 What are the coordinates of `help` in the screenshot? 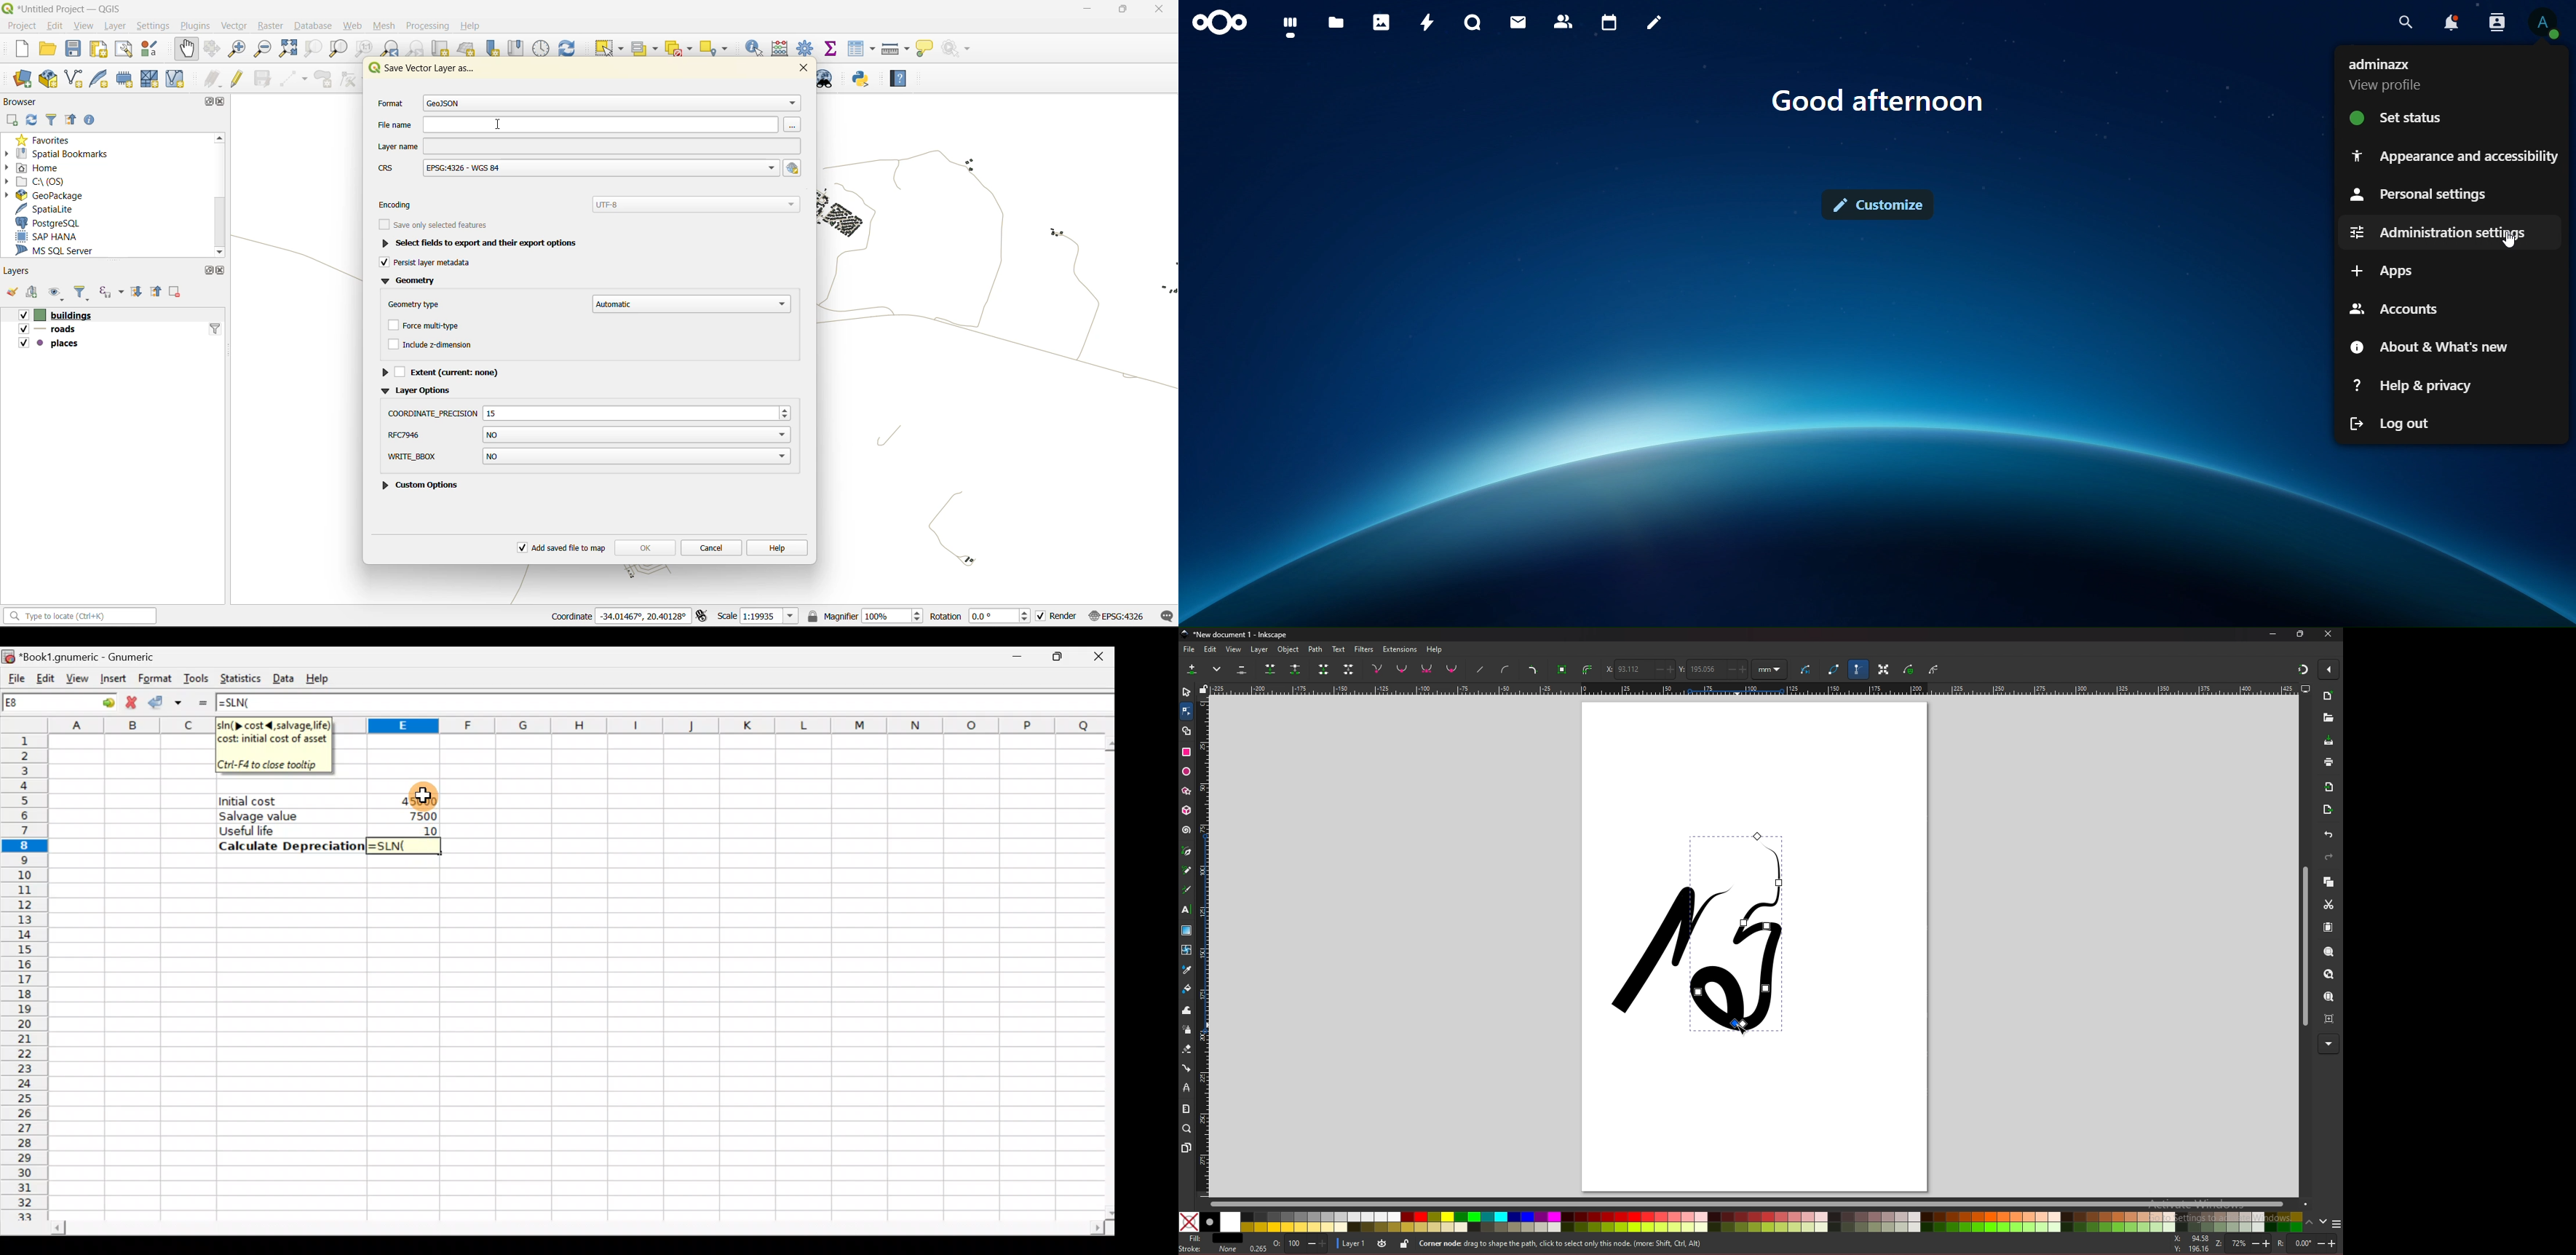 It's located at (470, 25).